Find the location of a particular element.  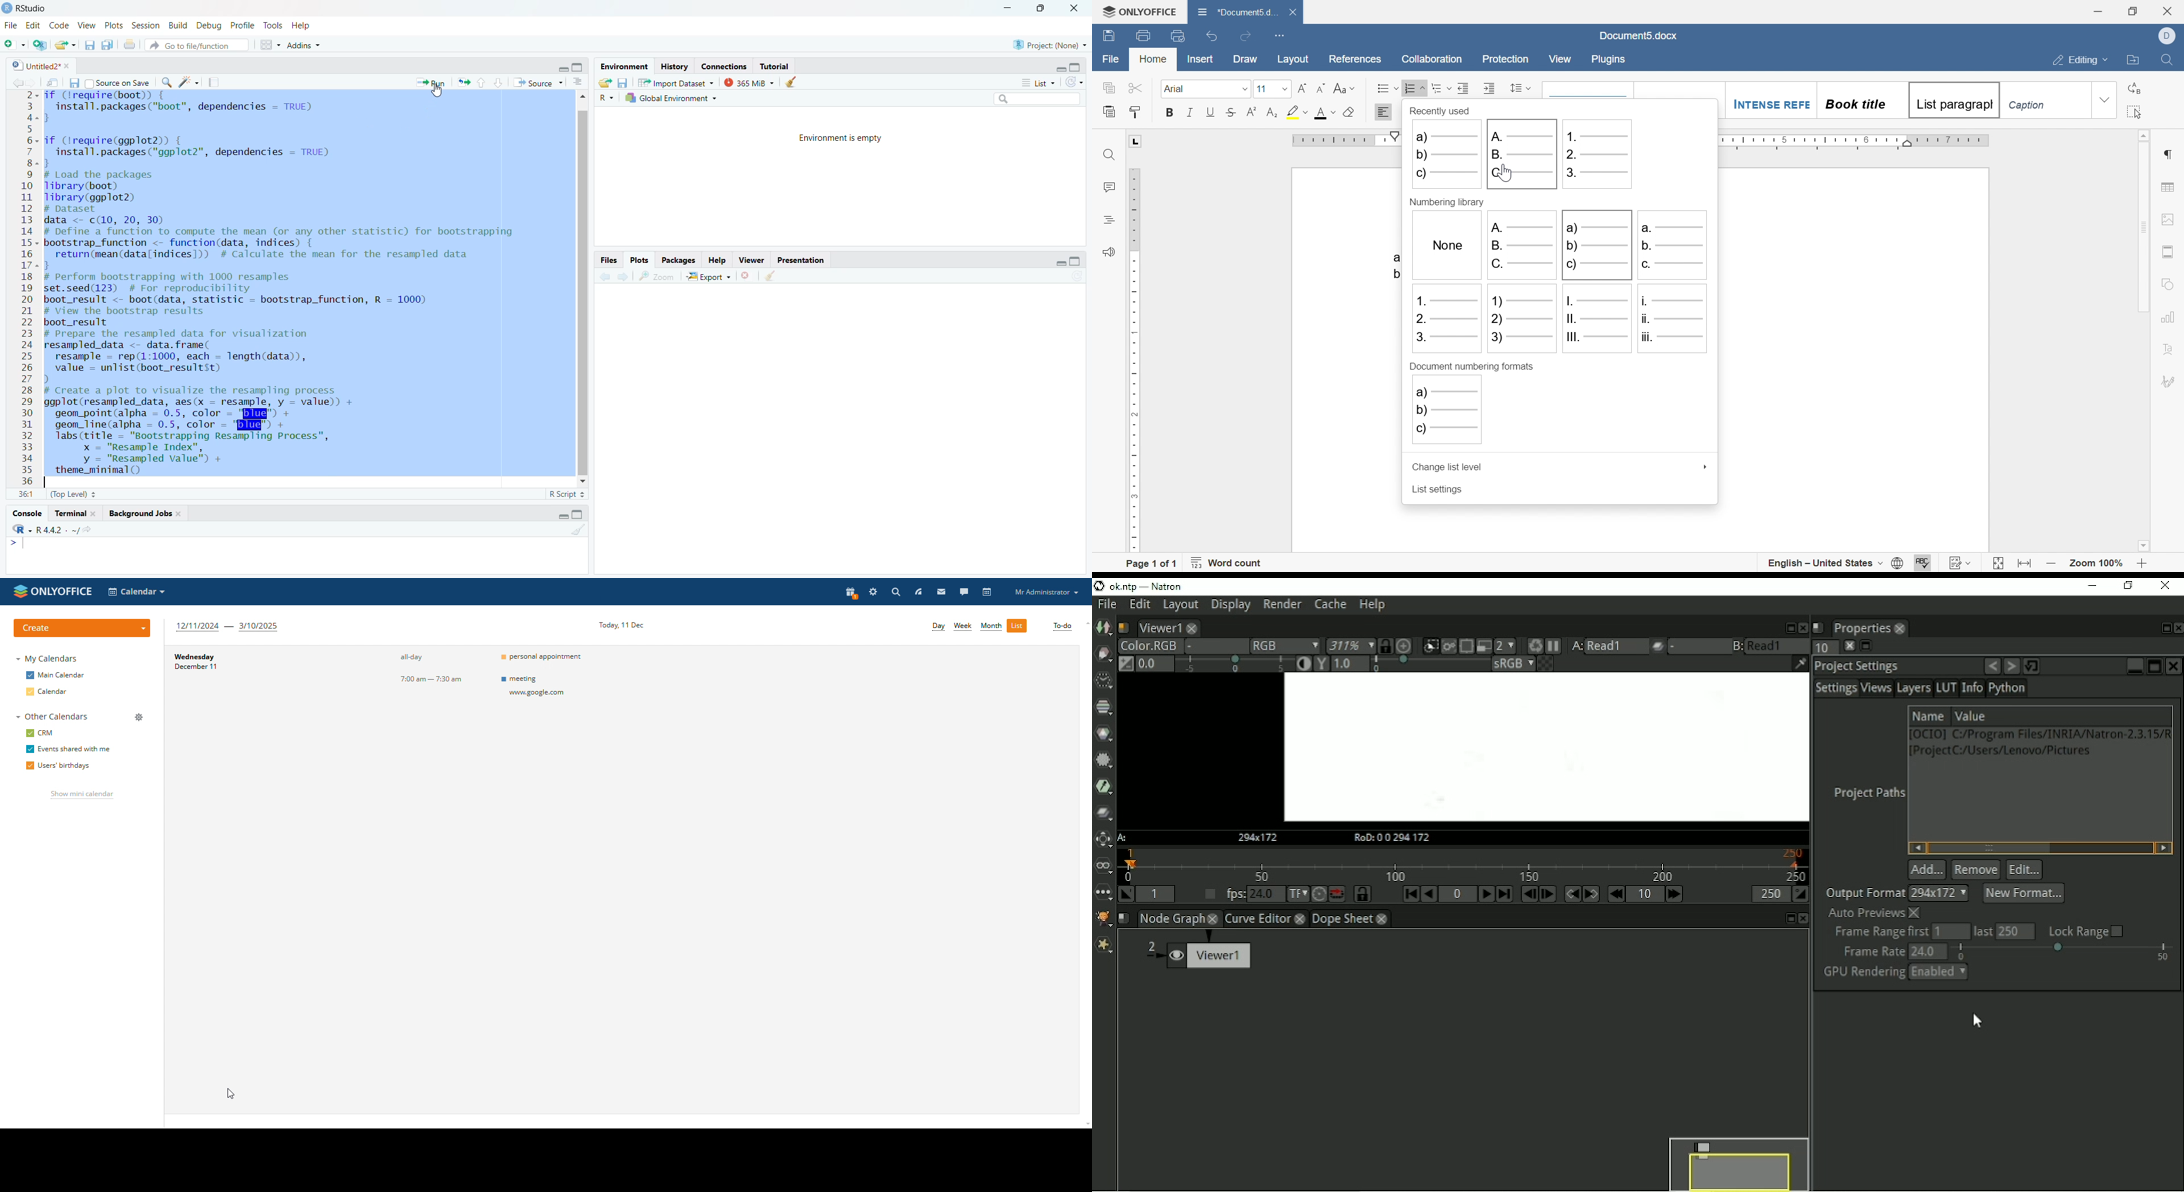

source on save is located at coordinates (120, 84).